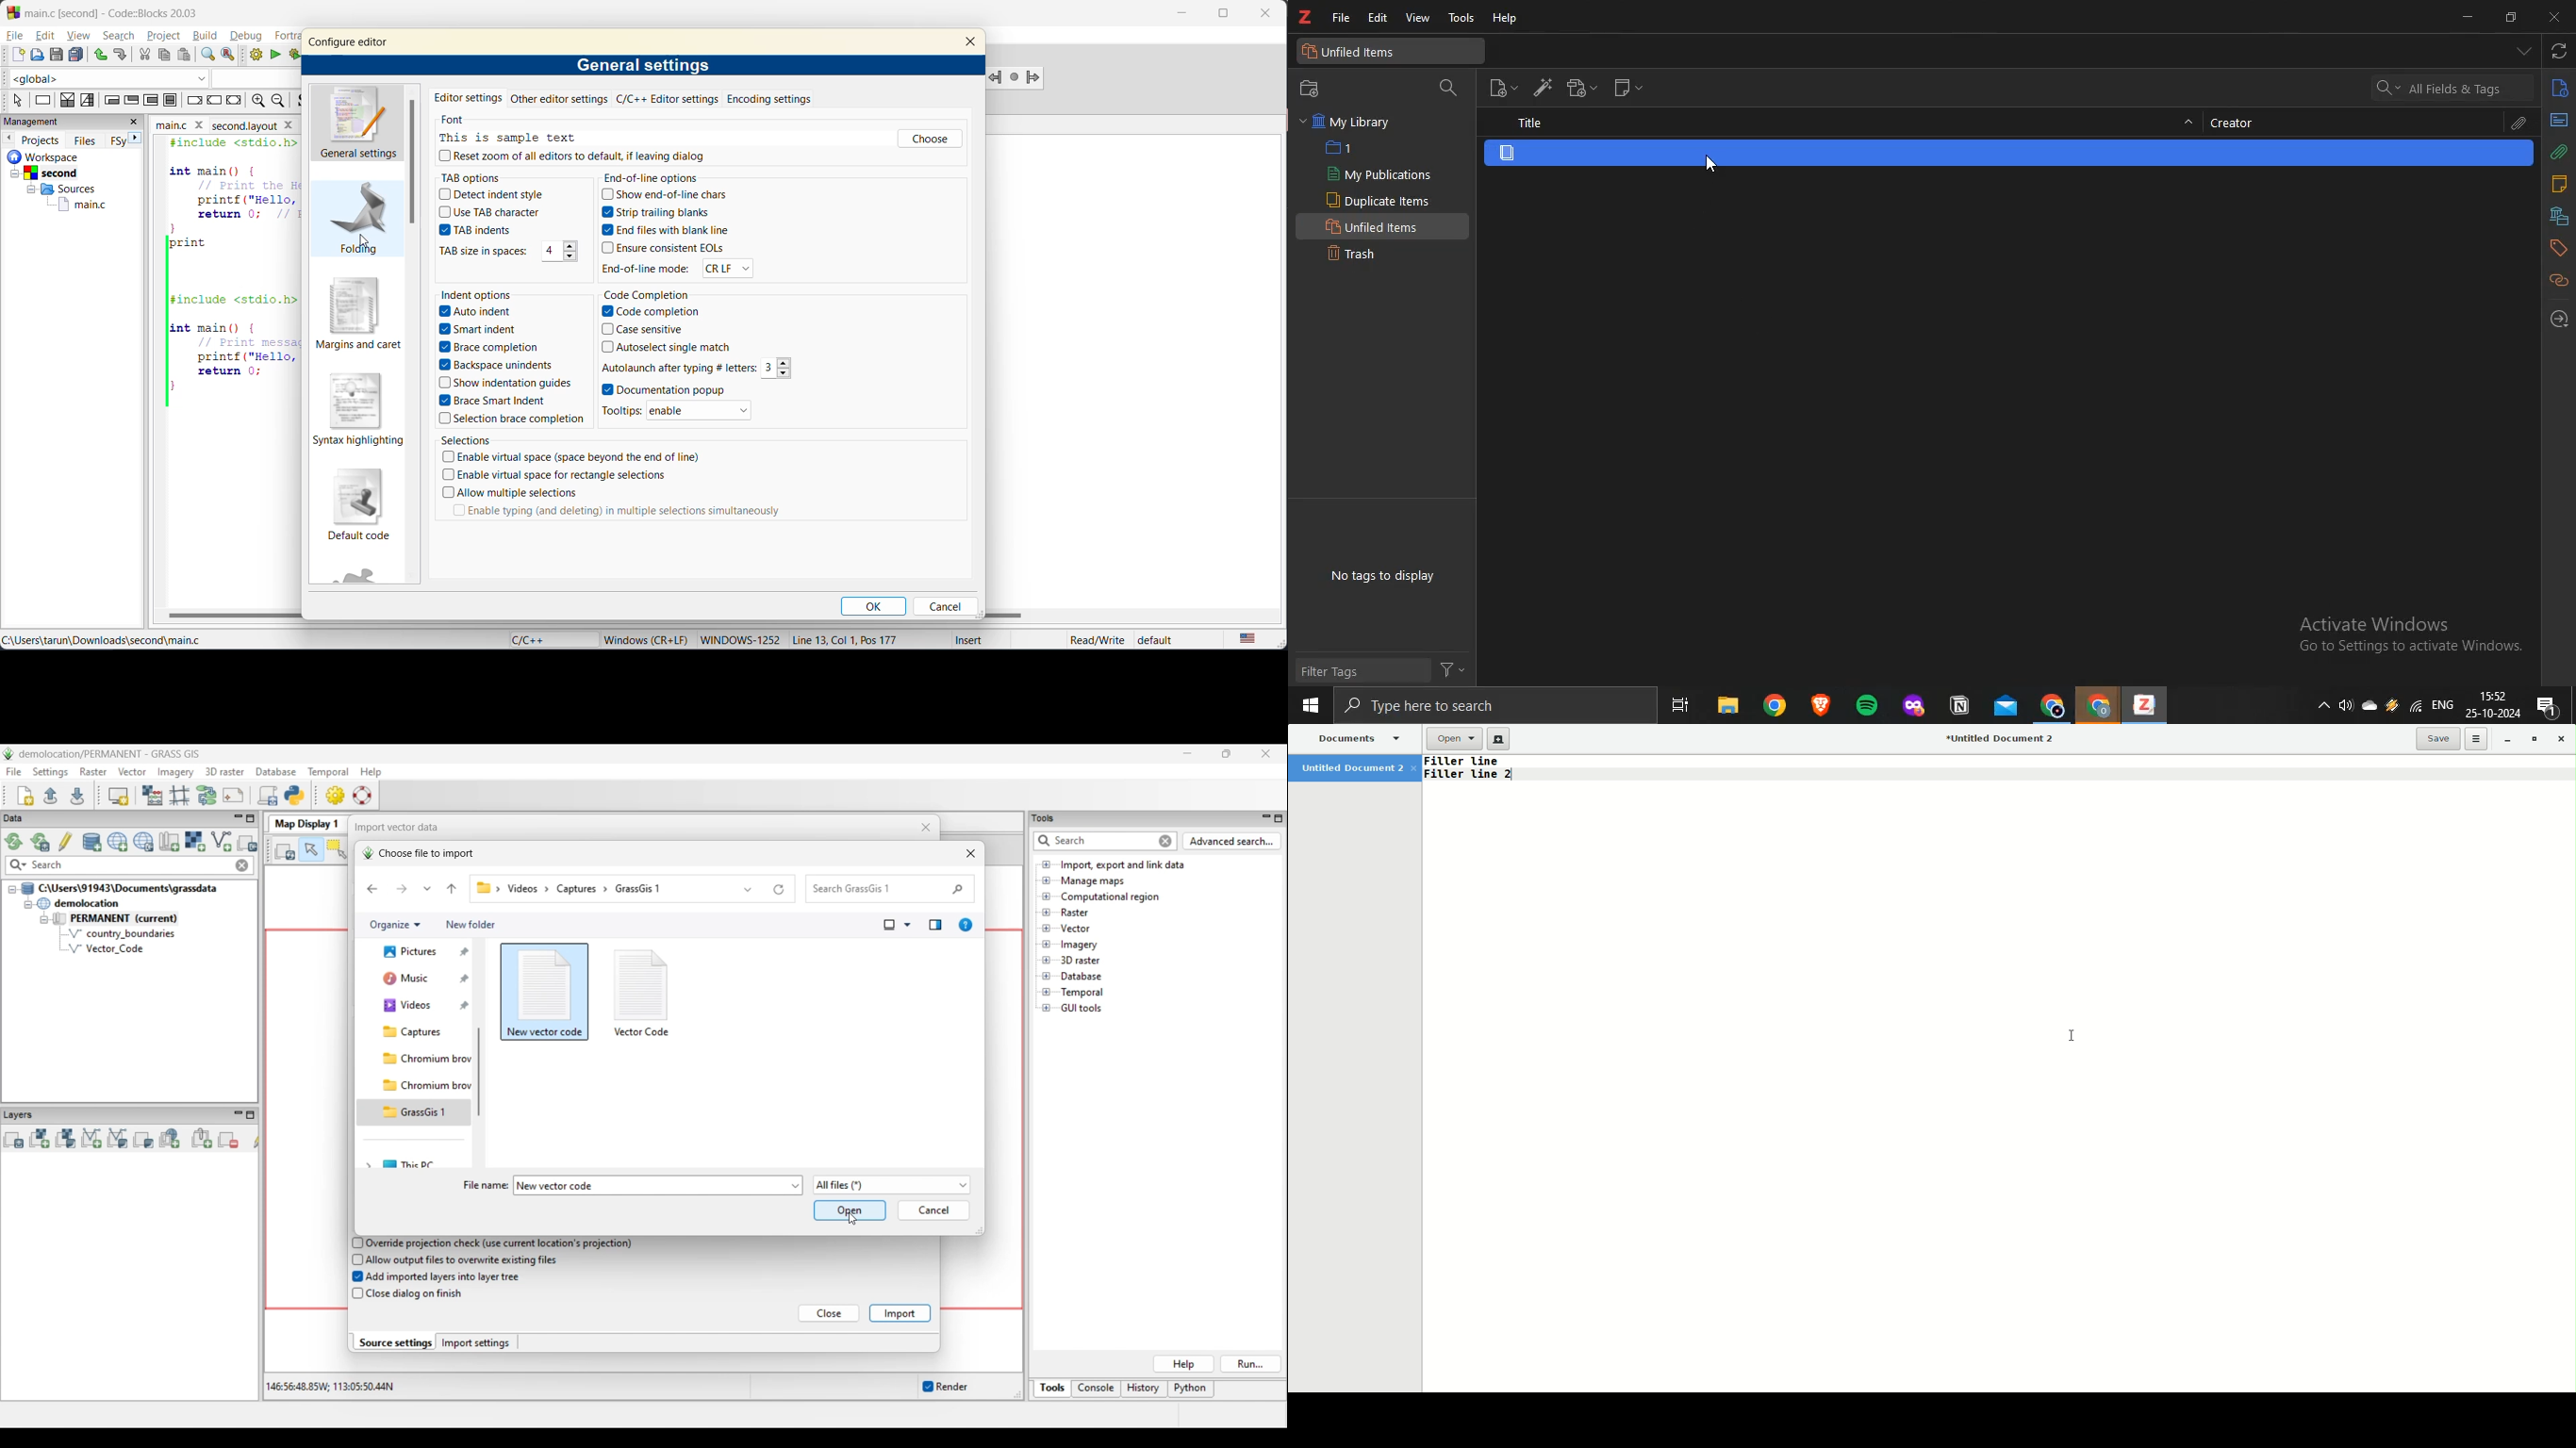  What do you see at coordinates (560, 250) in the screenshot?
I see `4` at bounding box center [560, 250].